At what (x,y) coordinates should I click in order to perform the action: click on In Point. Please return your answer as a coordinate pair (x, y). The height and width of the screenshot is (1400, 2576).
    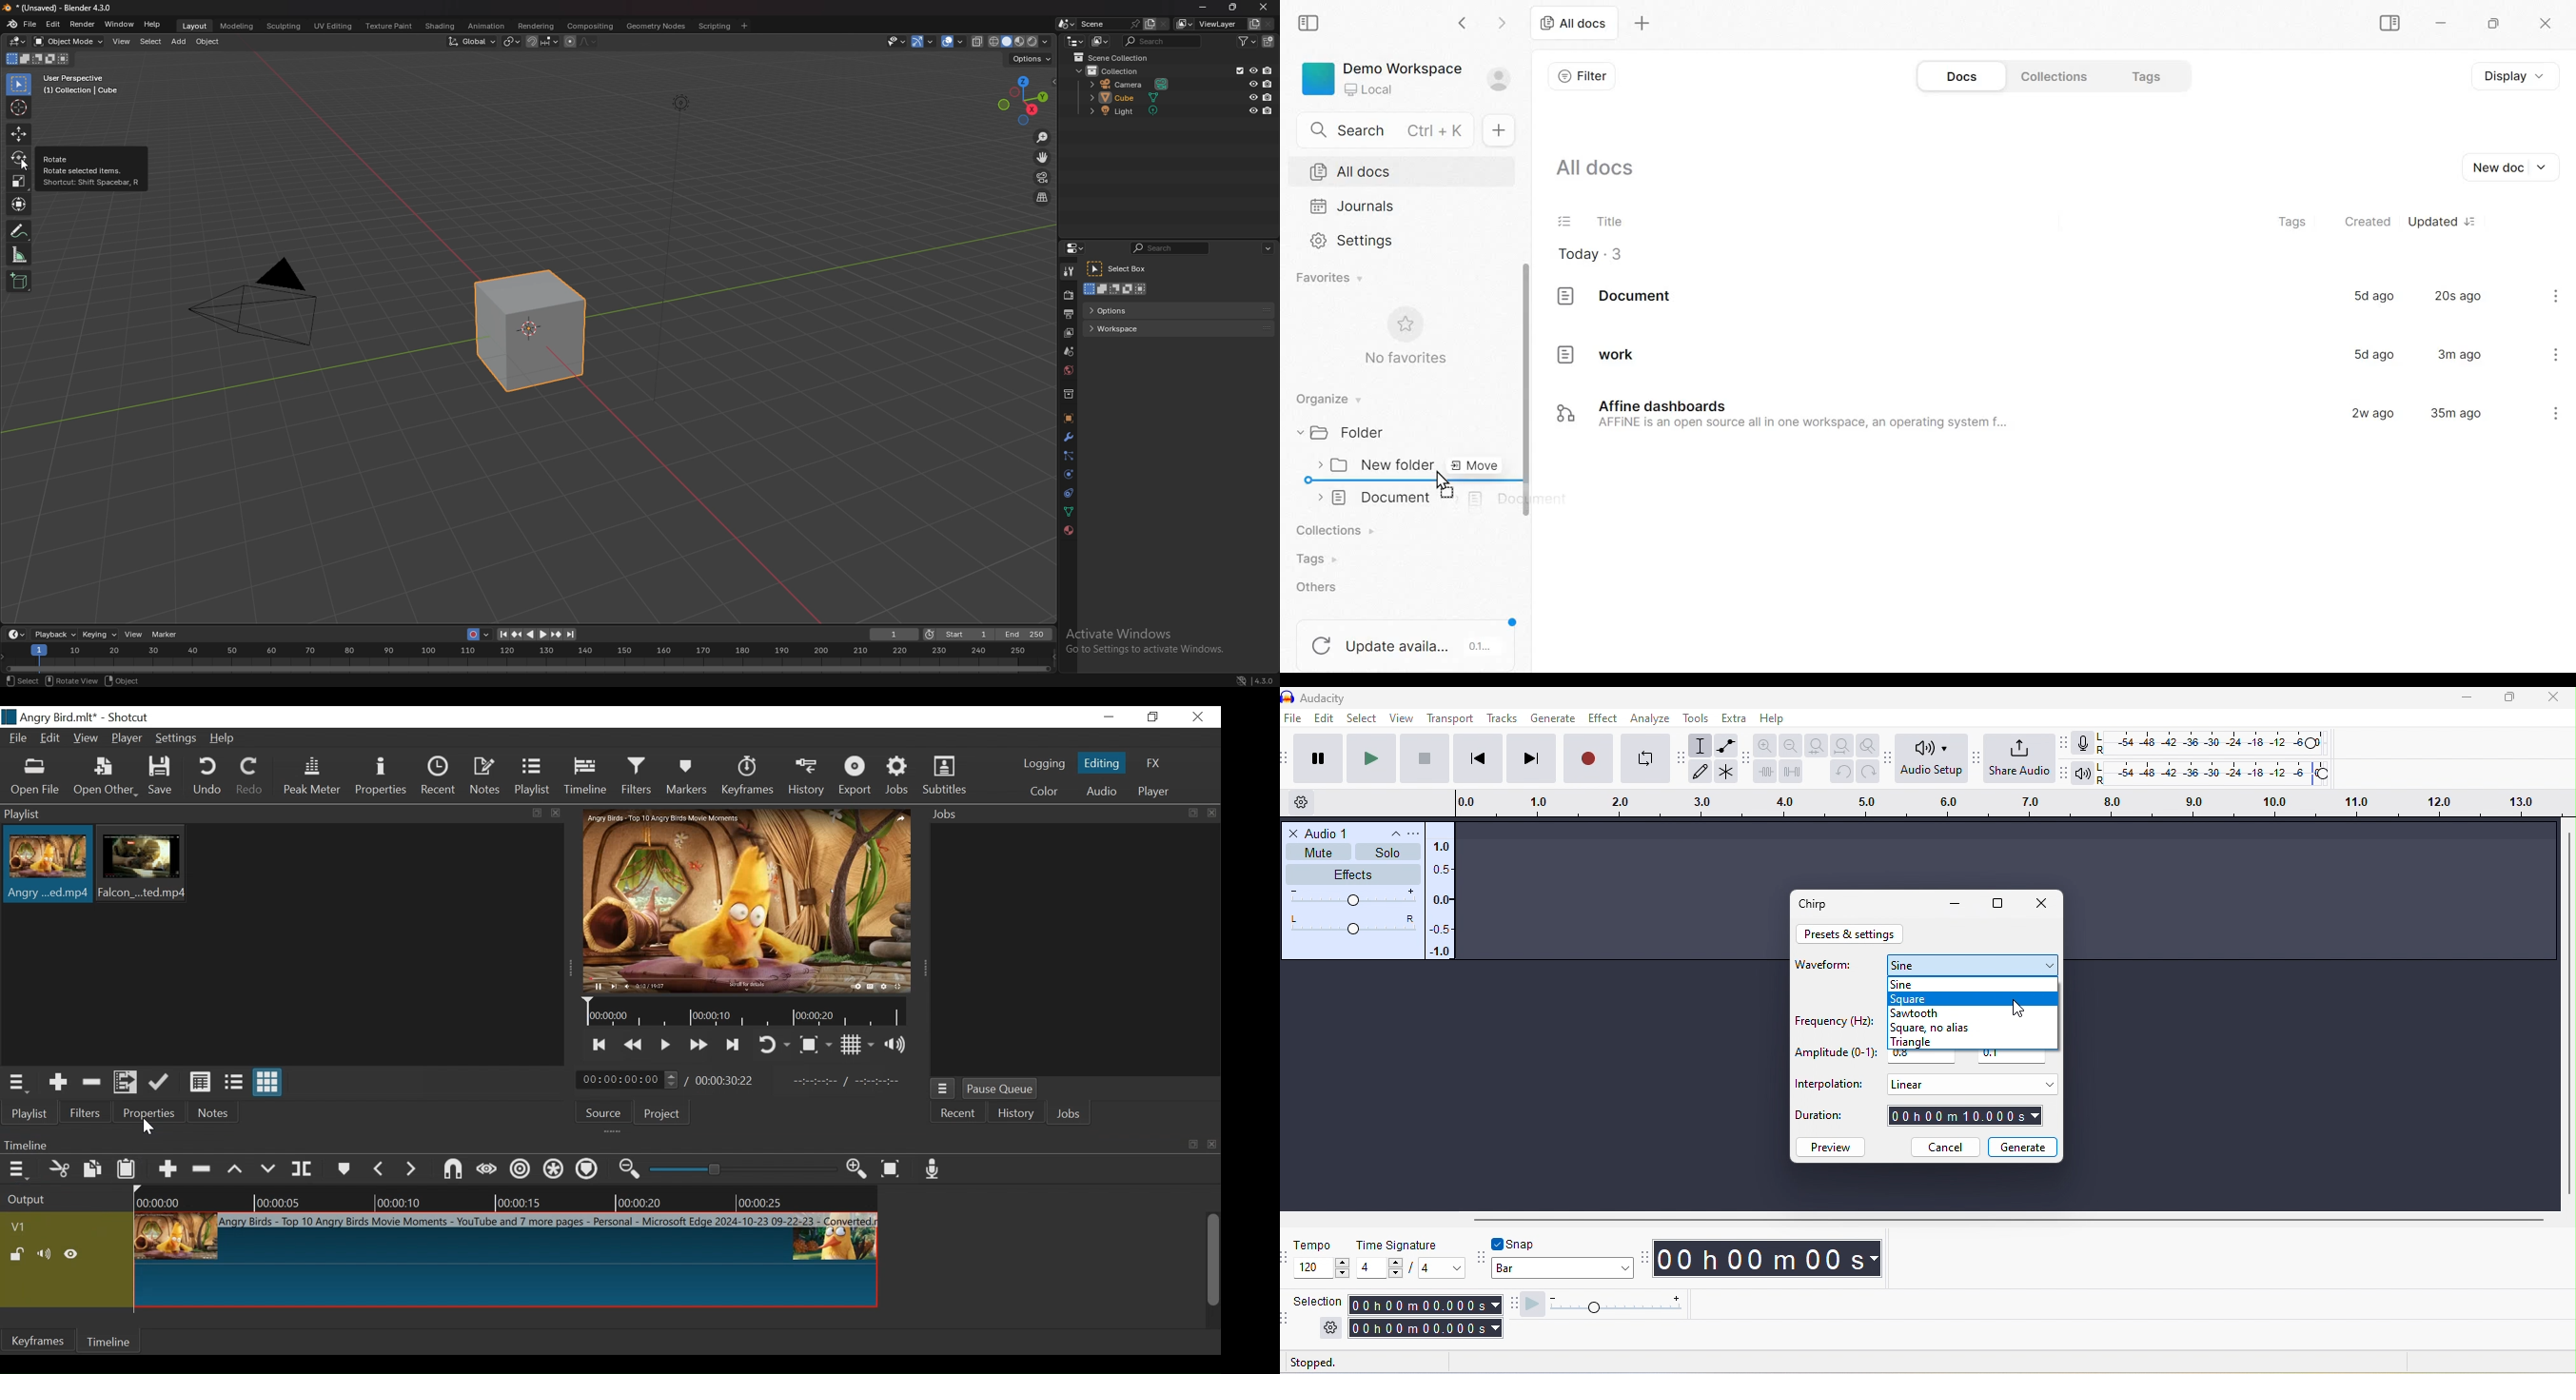
    Looking at the image, I should click on (849, 1082).